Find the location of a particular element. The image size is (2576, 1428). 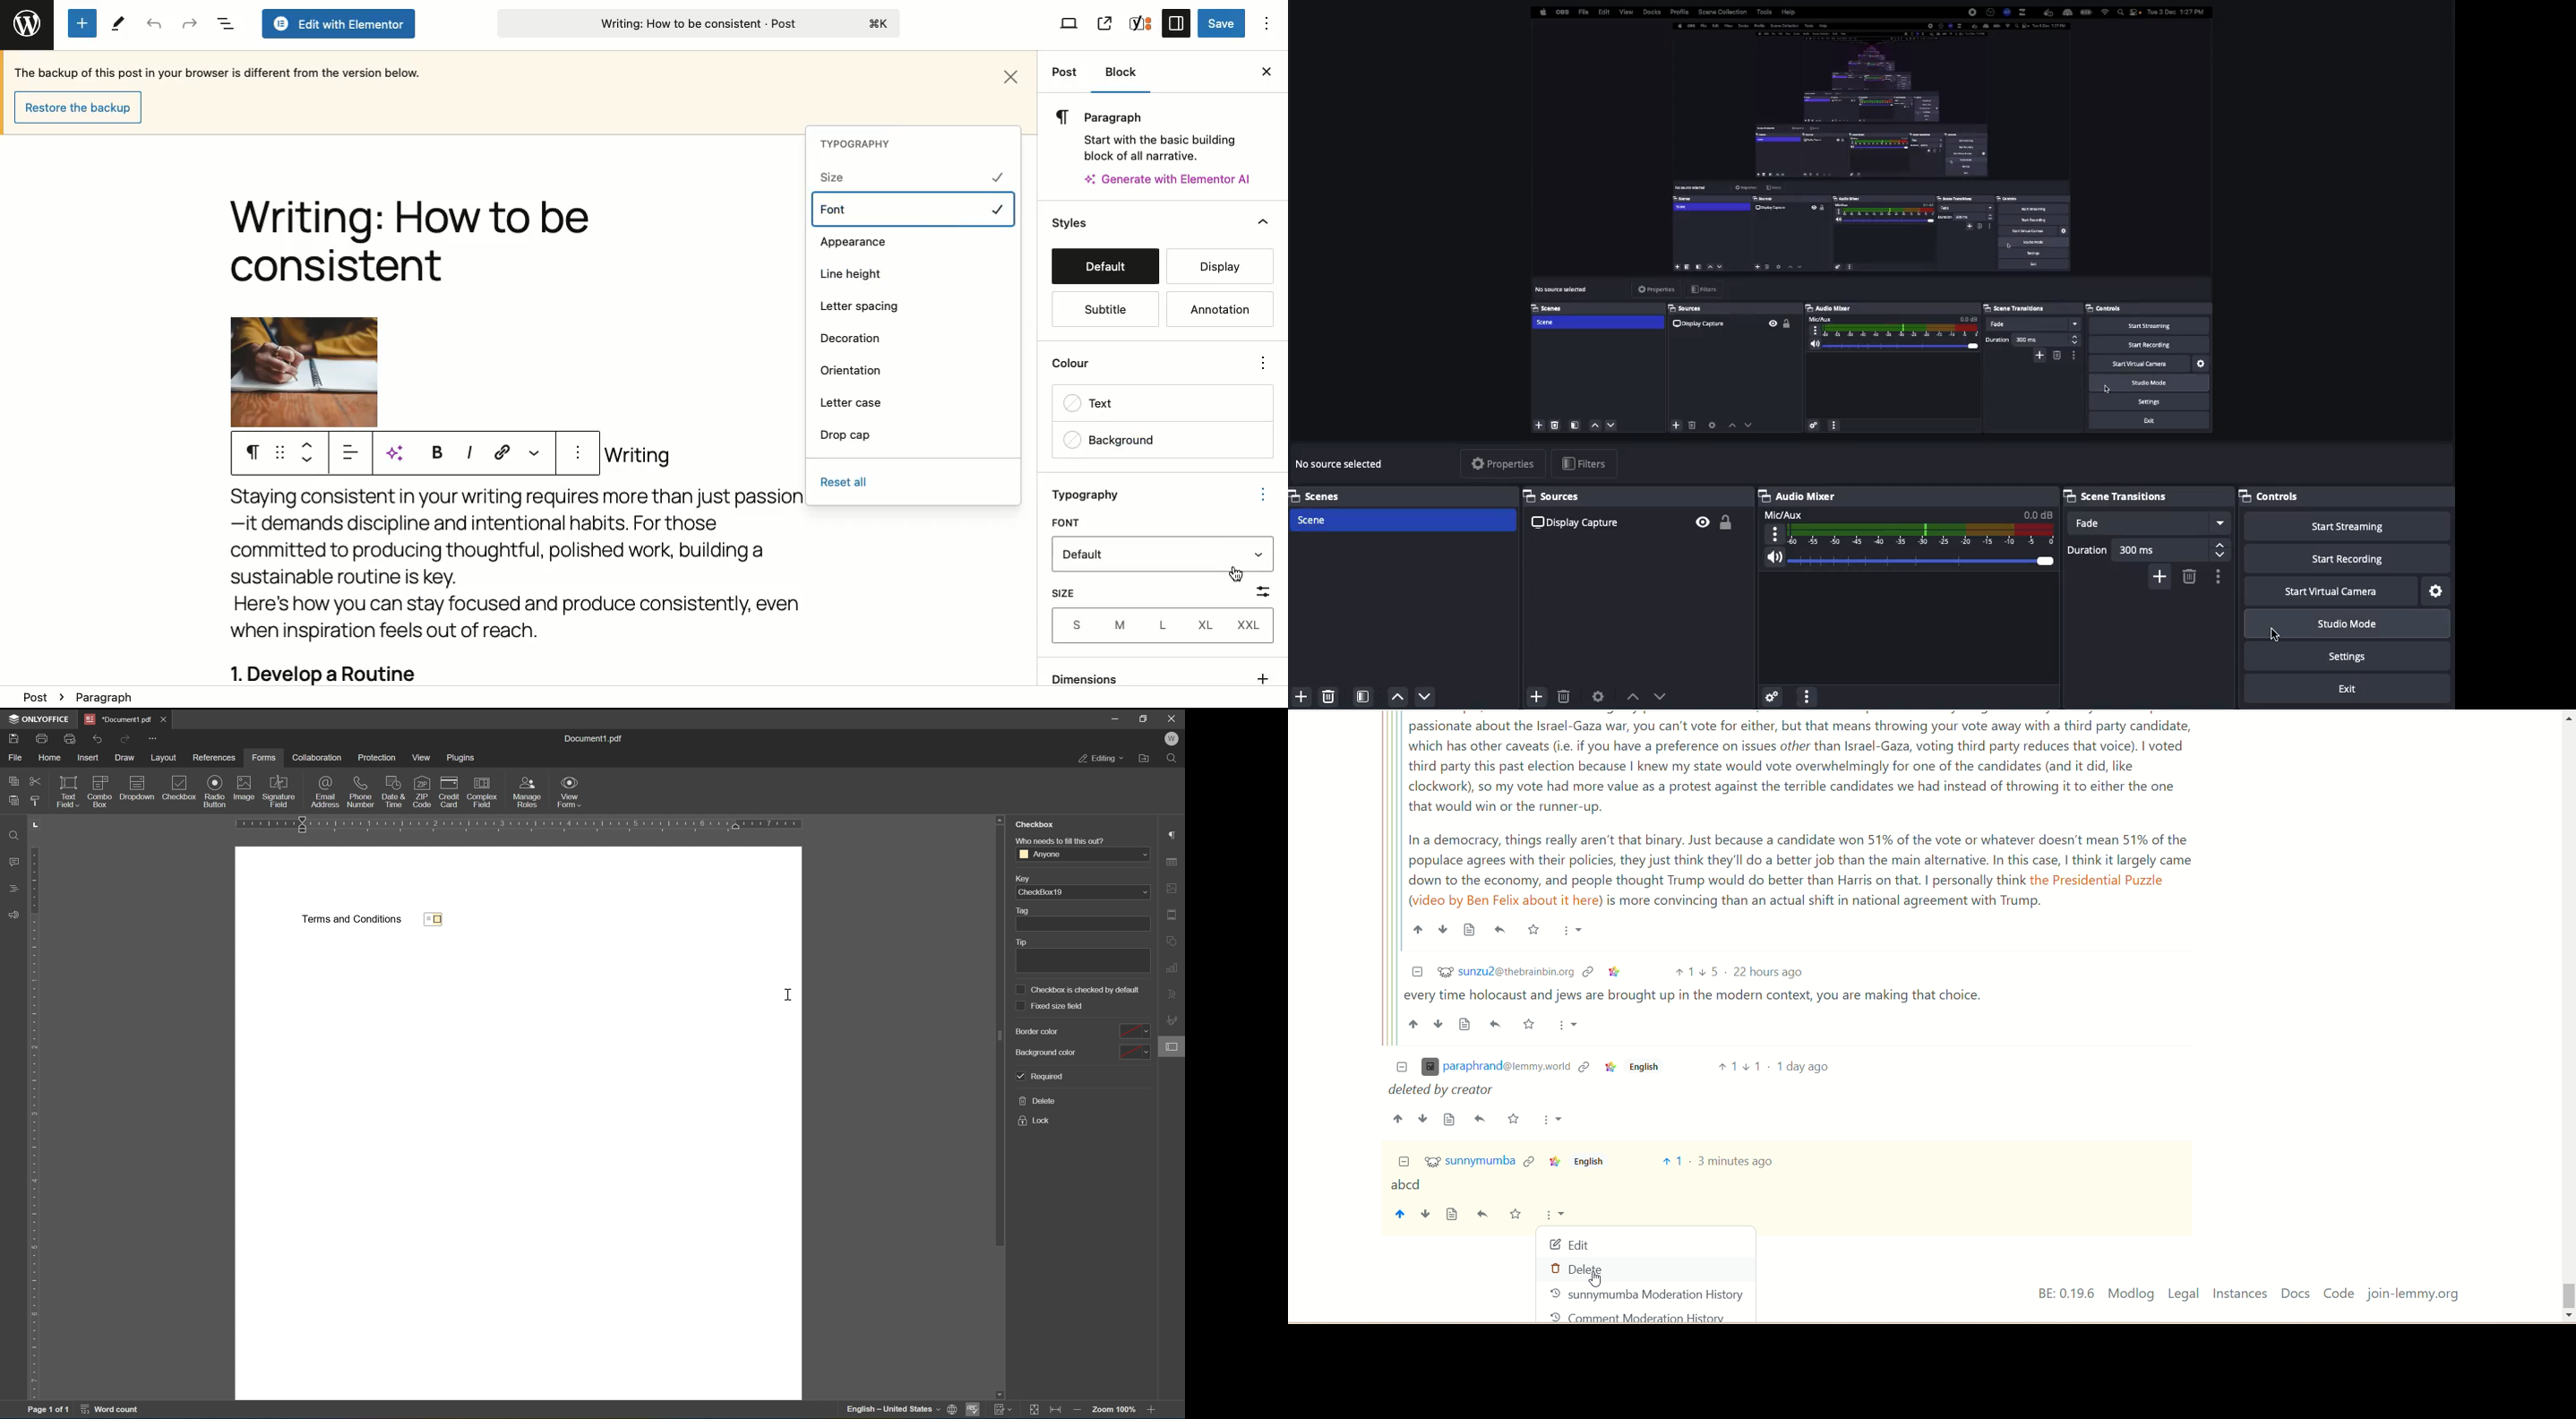

Move down is located at coordinates (1663, 696).